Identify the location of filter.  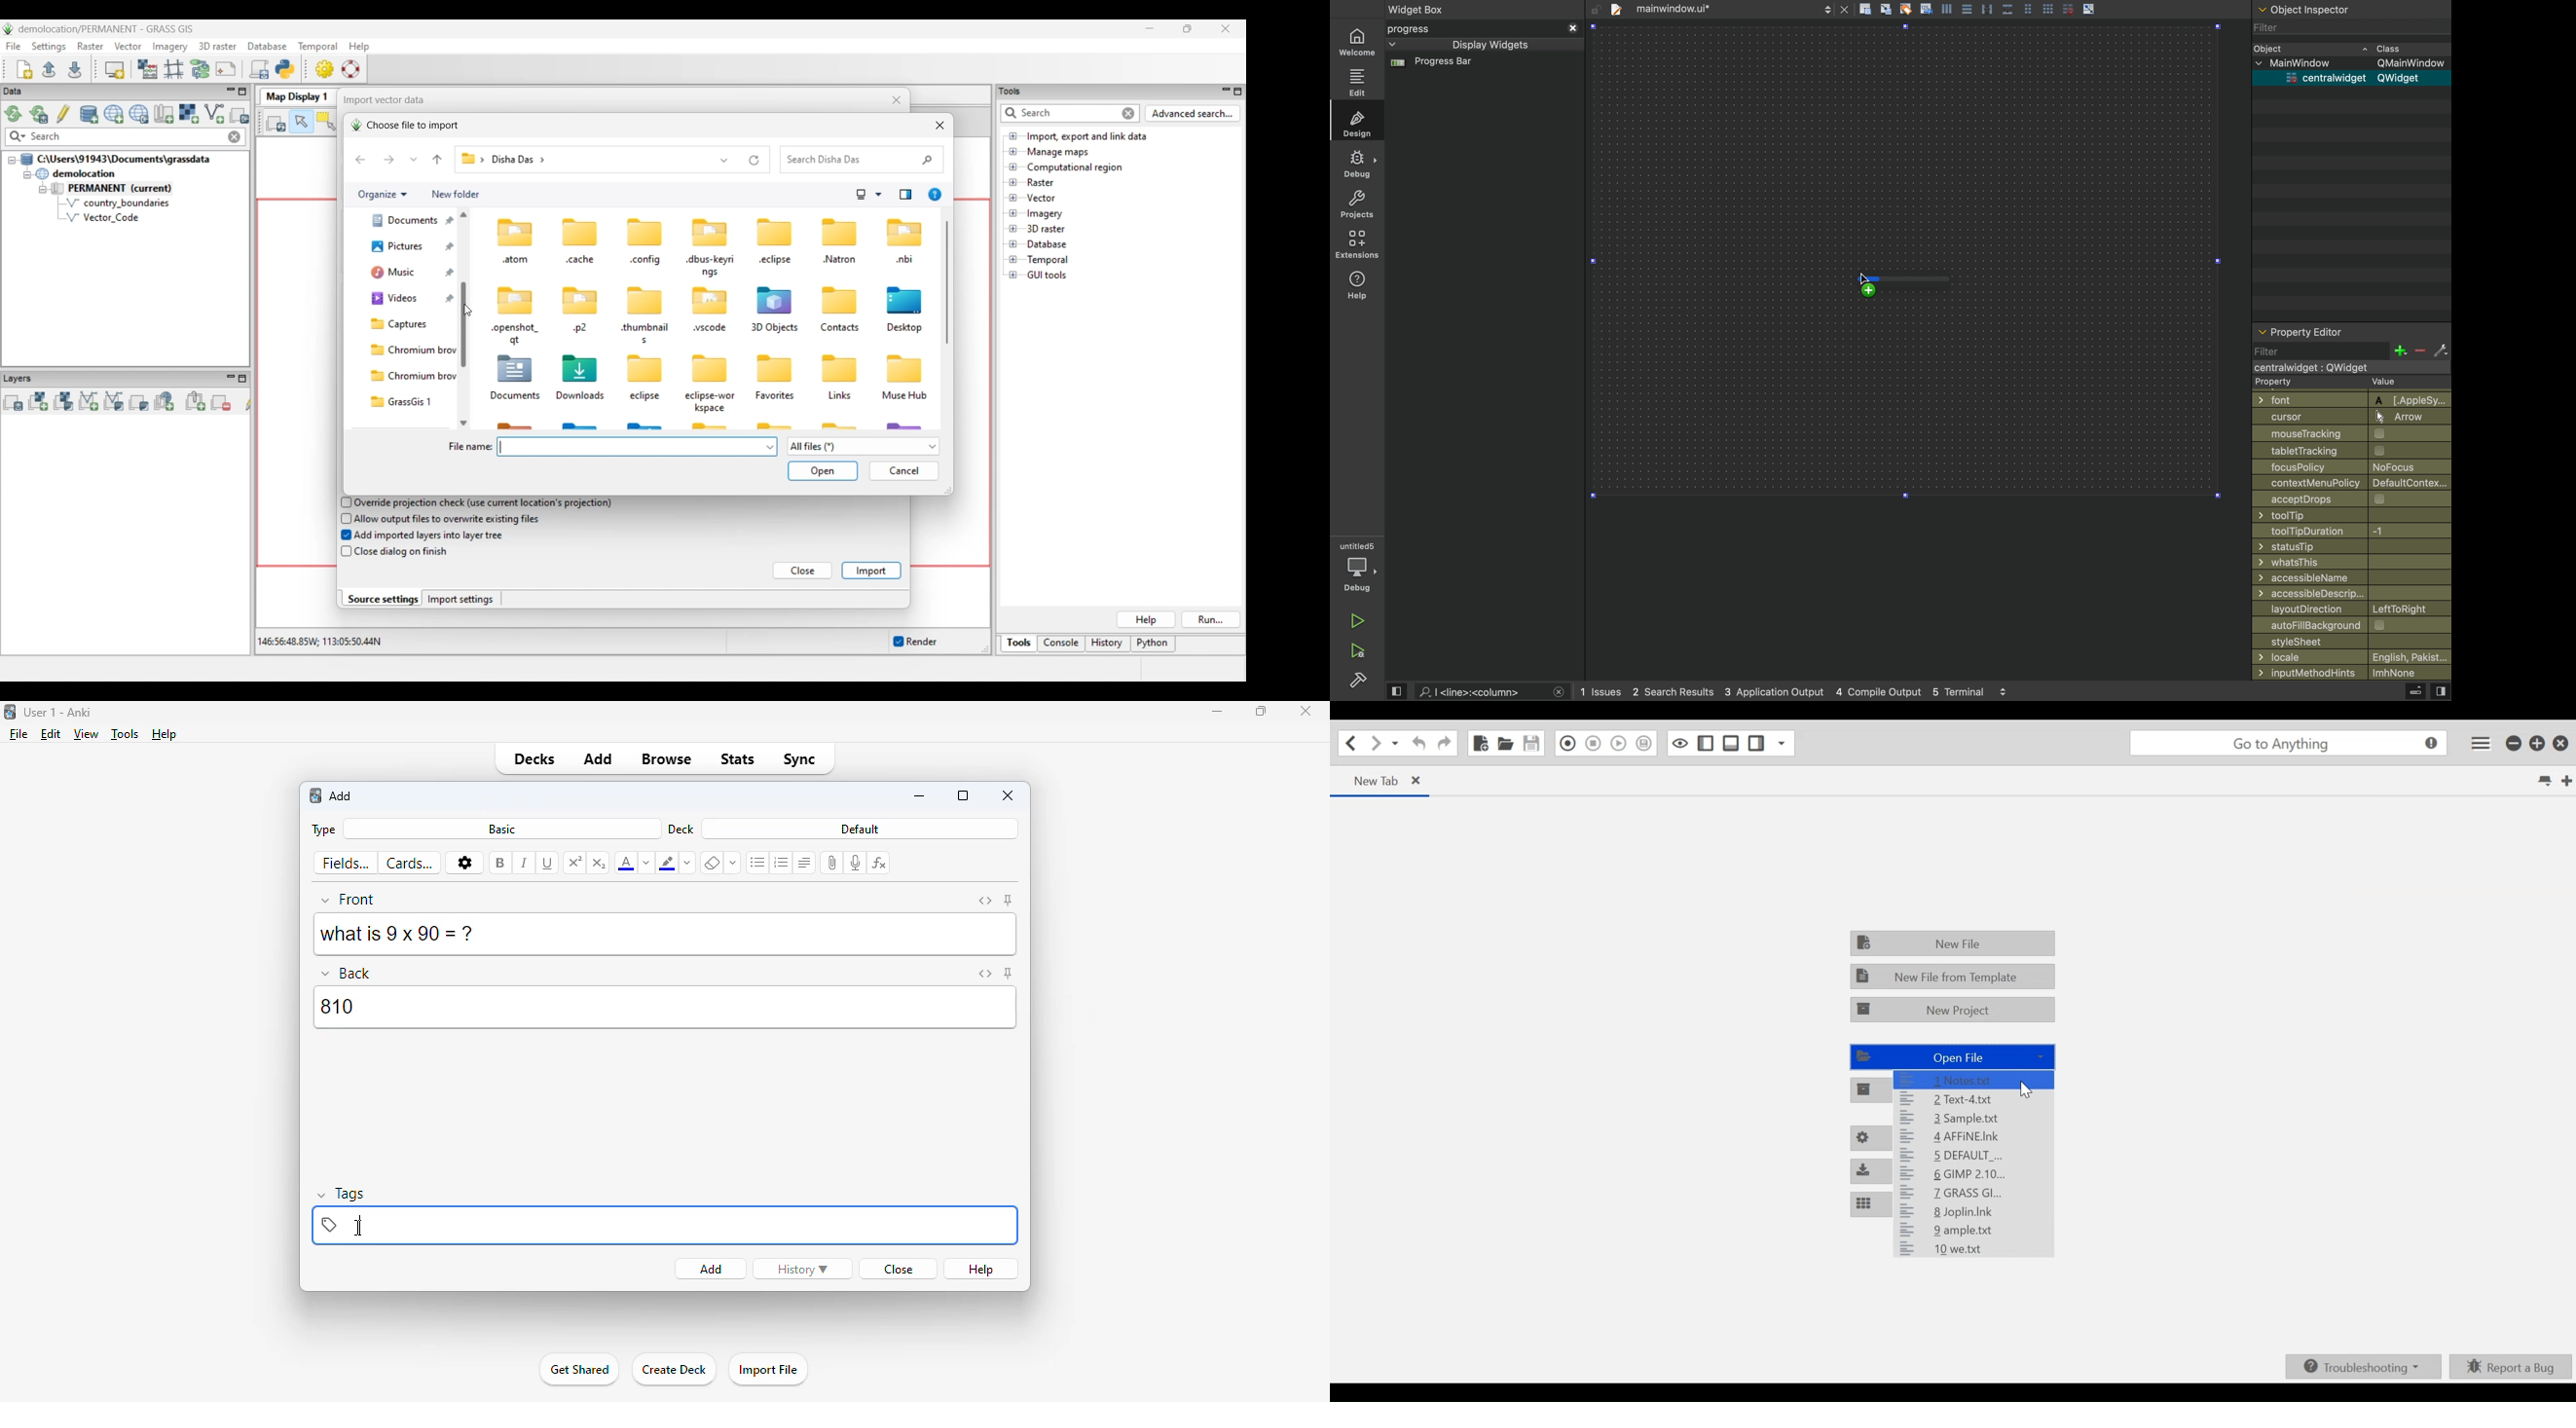
(2348, 28).